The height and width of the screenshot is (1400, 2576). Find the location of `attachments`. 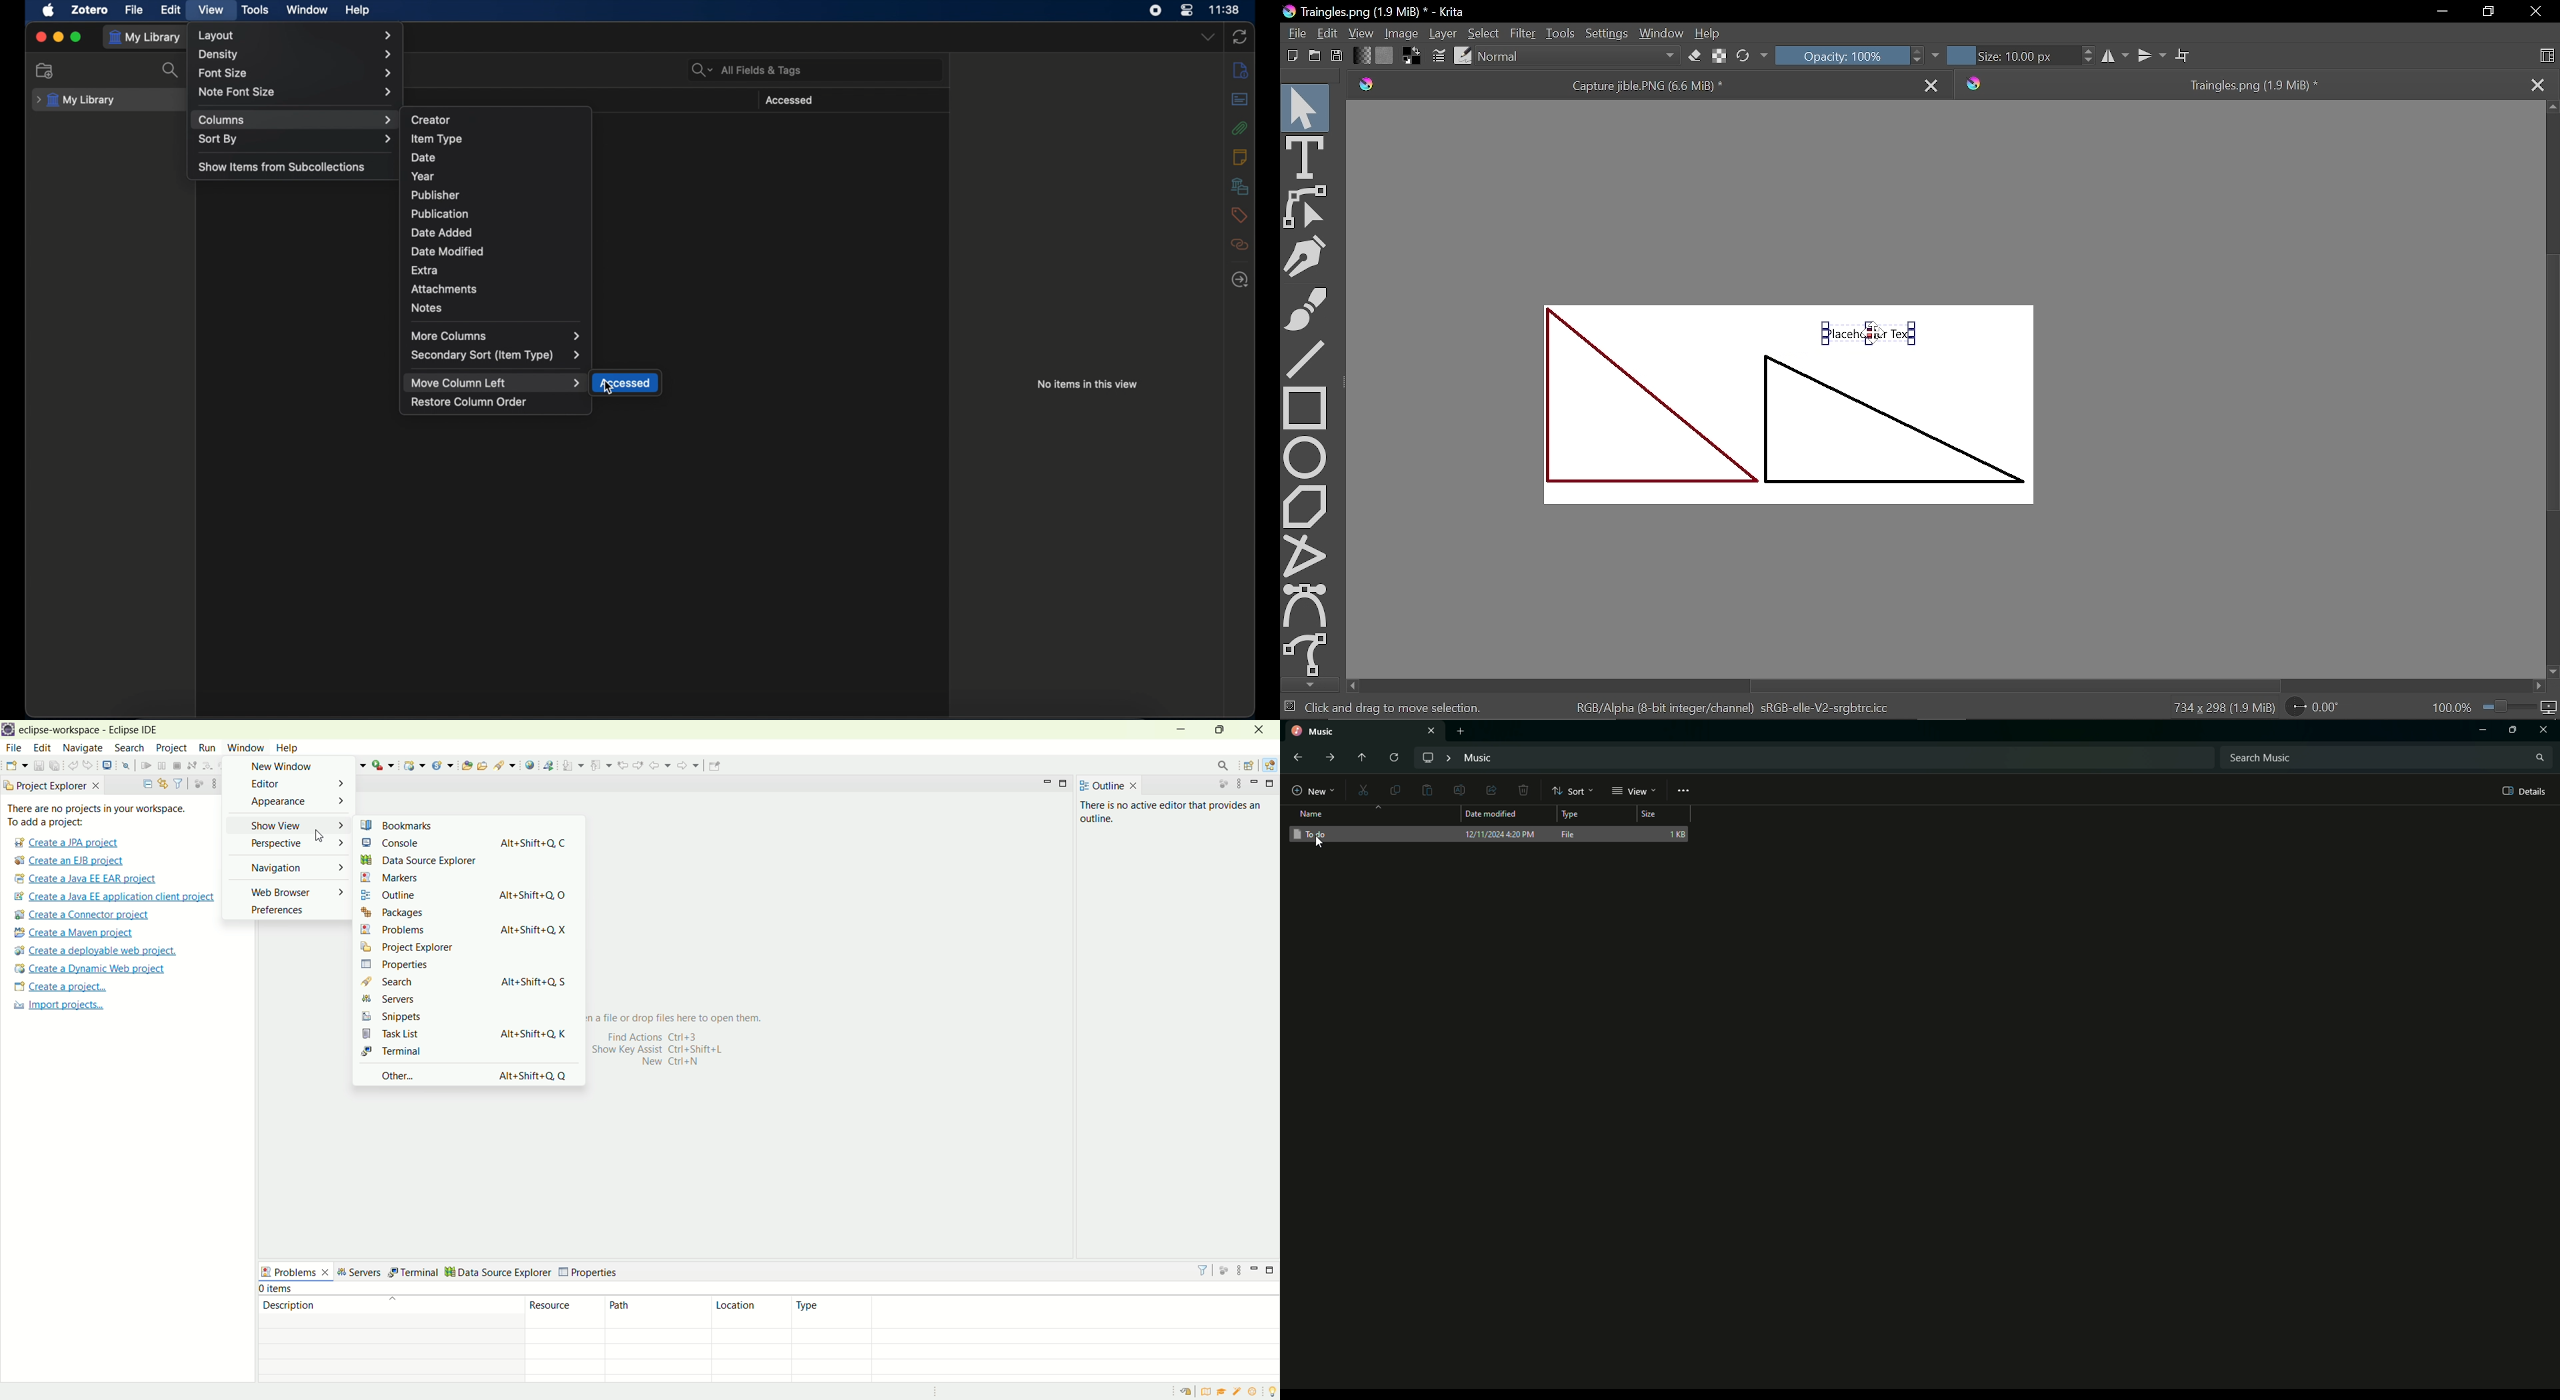

attachments is located at coordinates (1240, 128).